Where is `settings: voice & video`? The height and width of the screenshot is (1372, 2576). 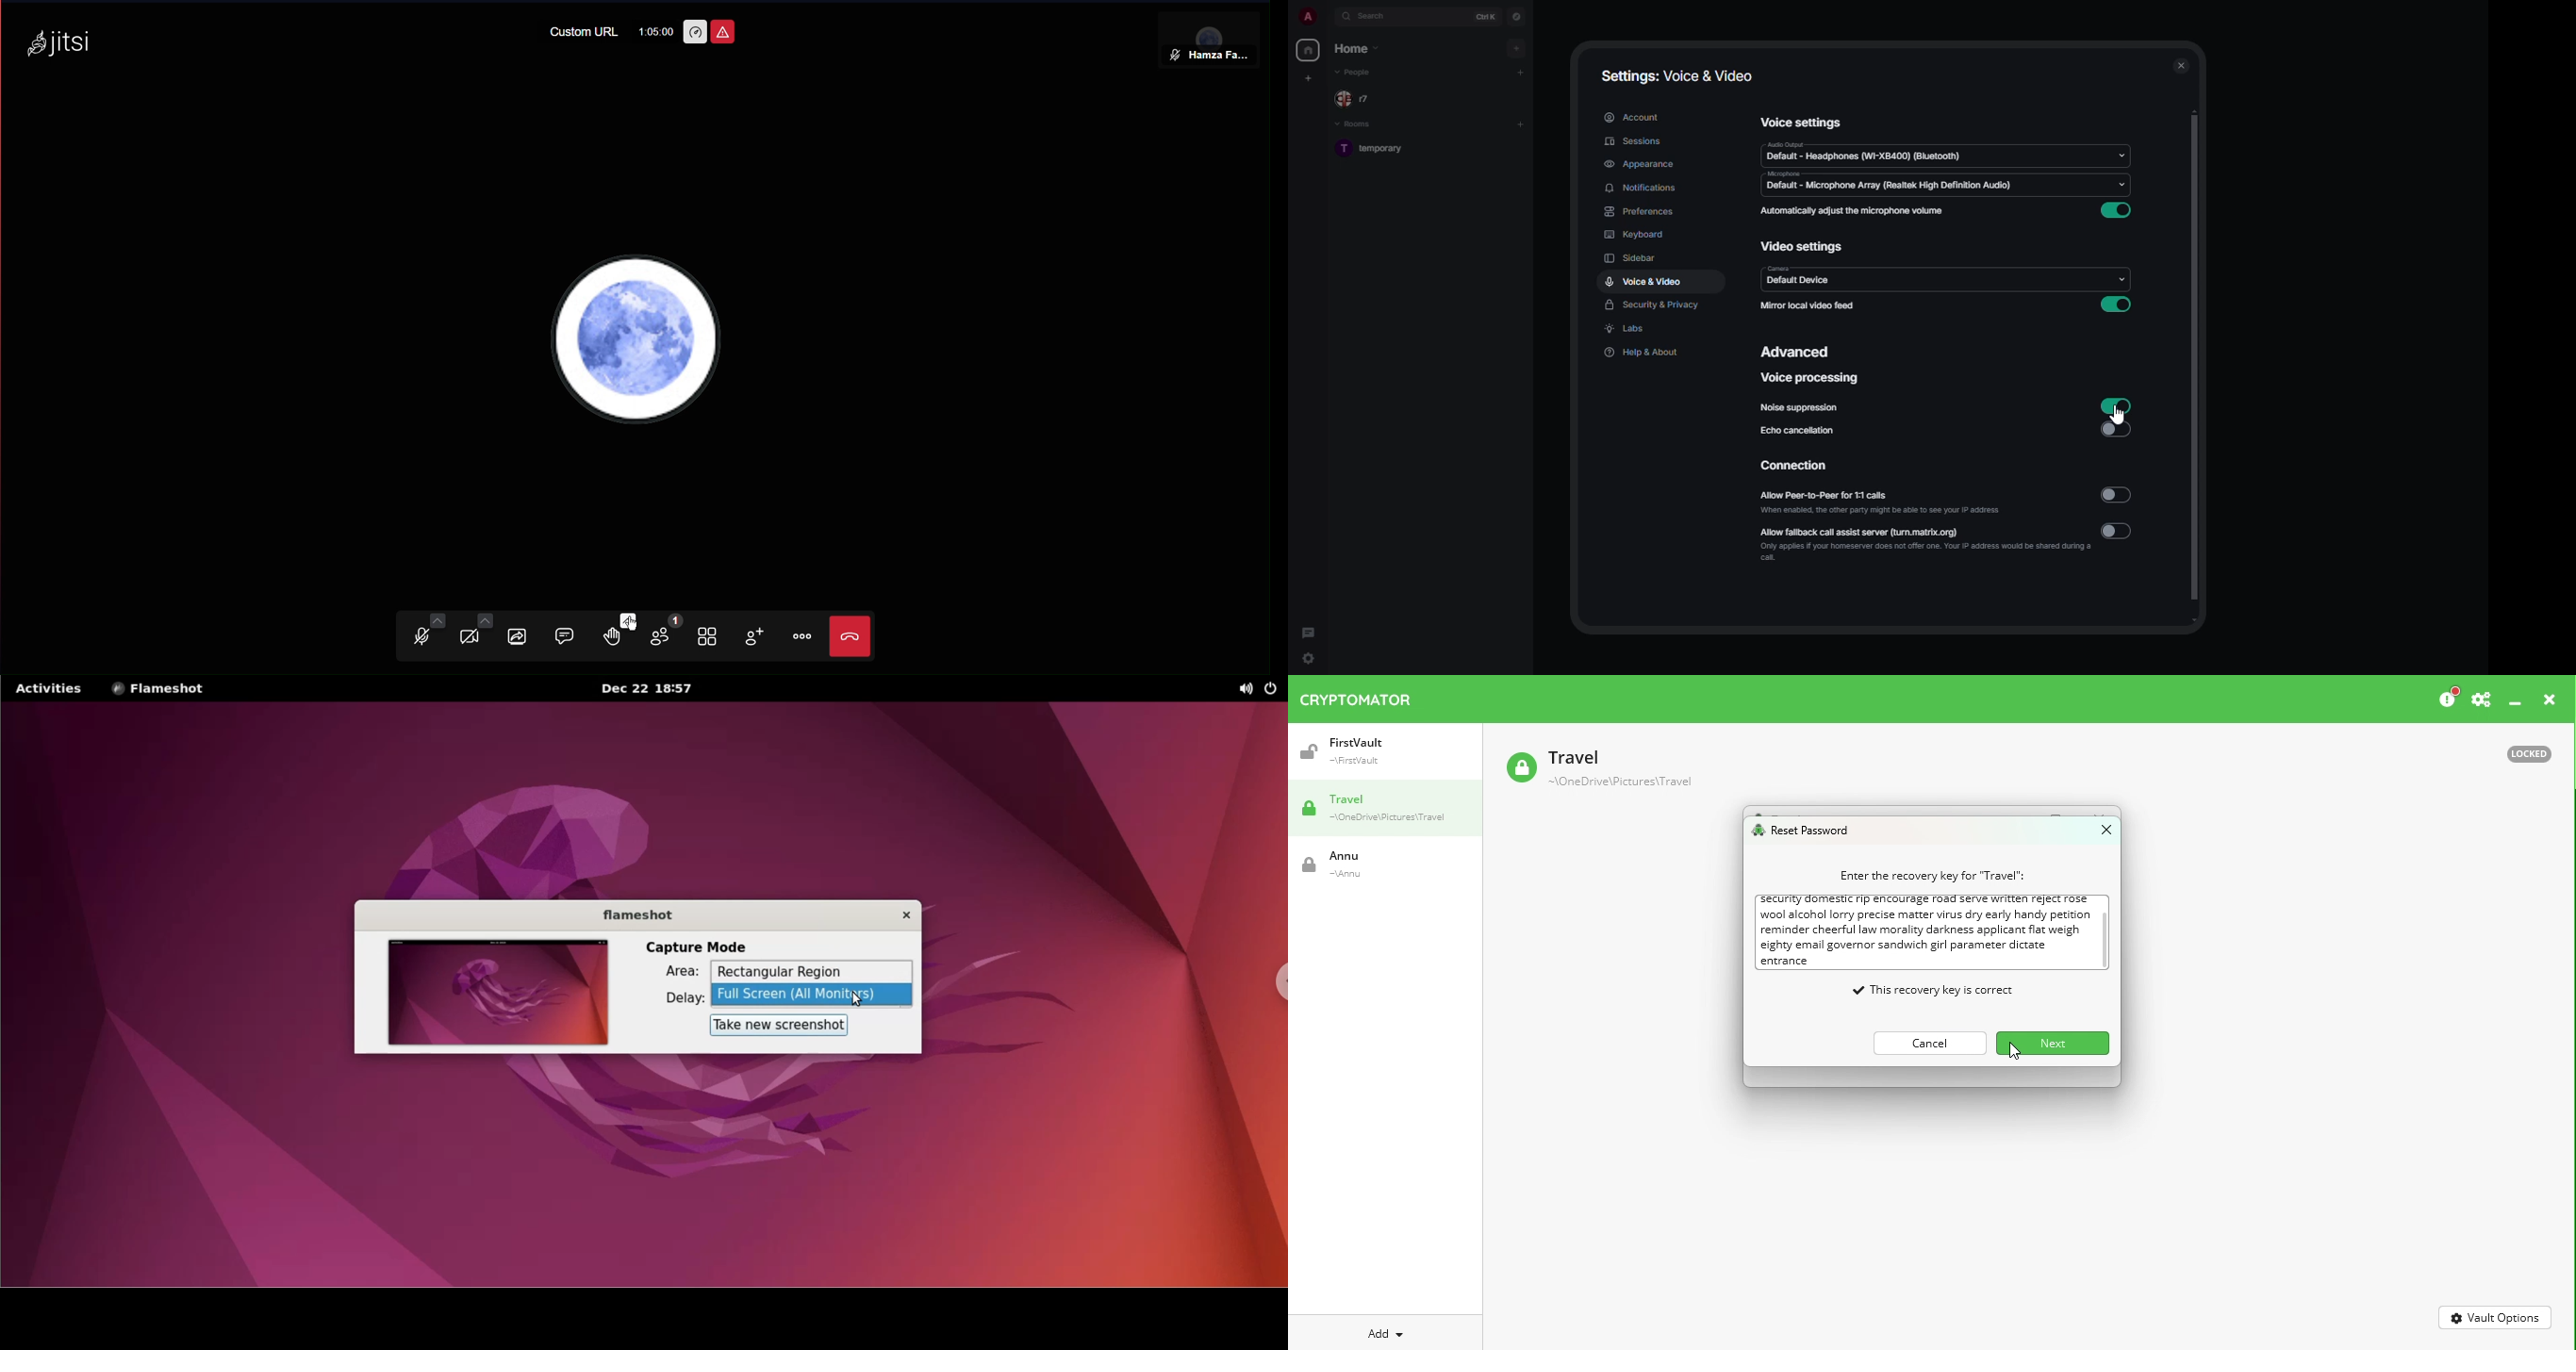 settings: voice & video is located at coordinates (1681, 76).